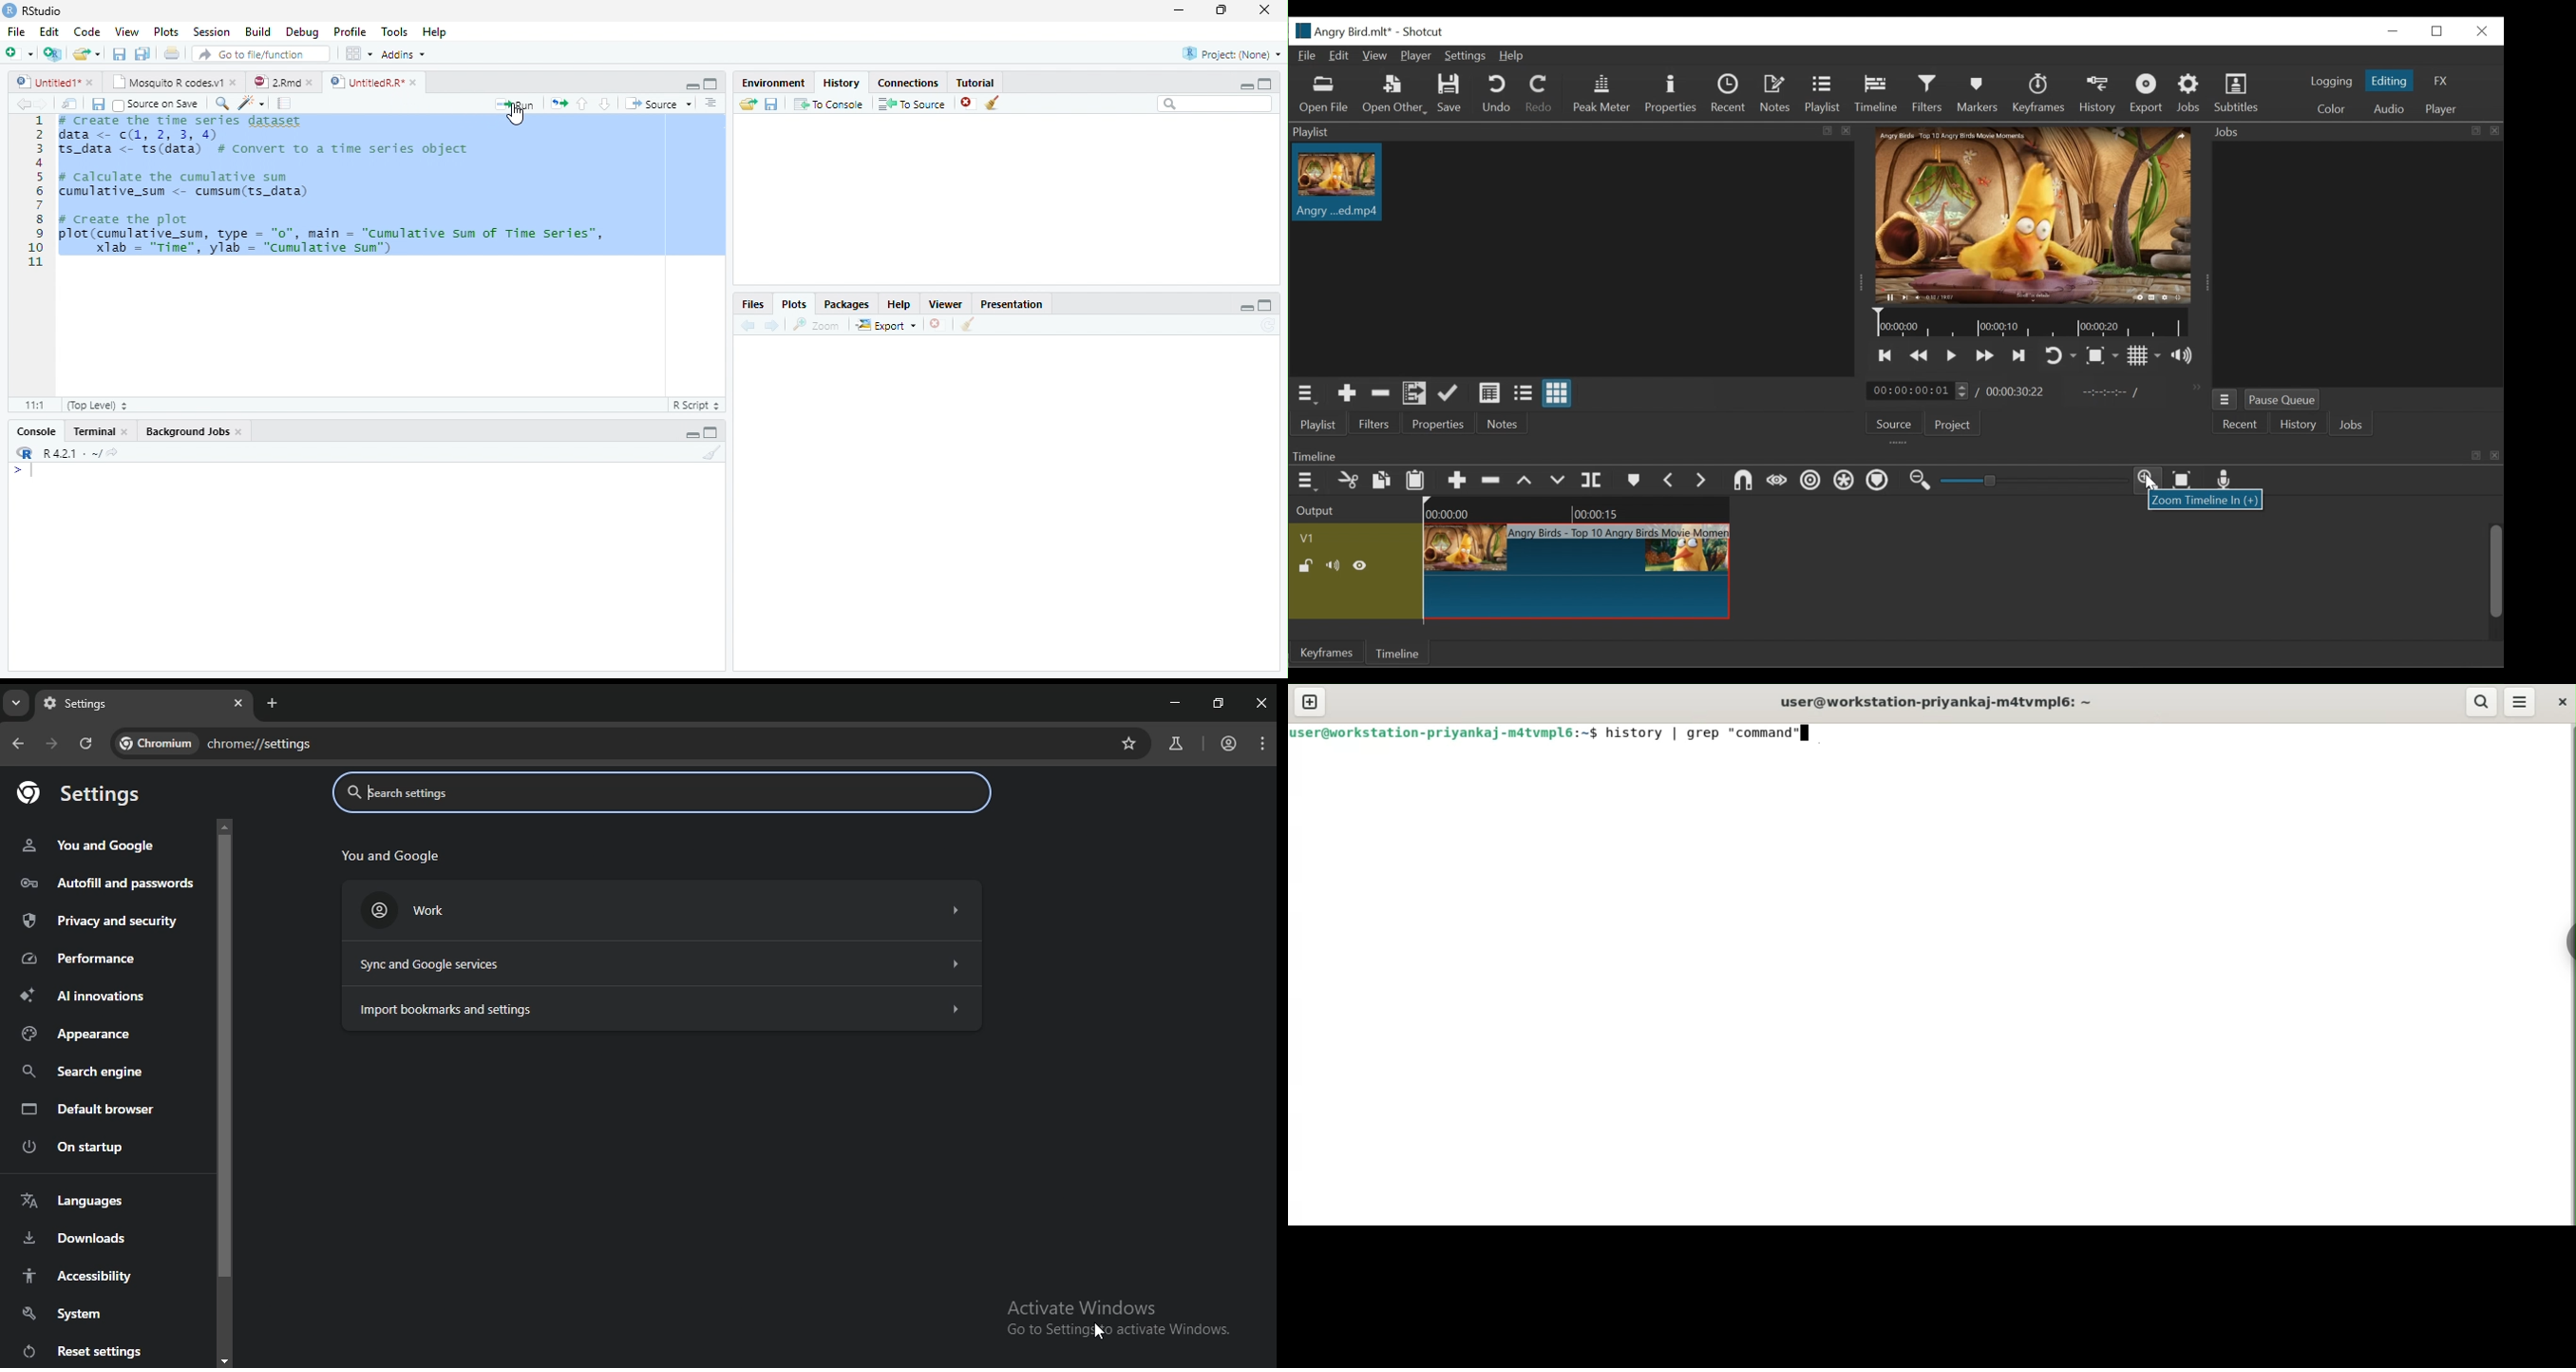 The height and width of the screenshot is (1372, 2576). I want to click on Timeline, so click(1399, 652).